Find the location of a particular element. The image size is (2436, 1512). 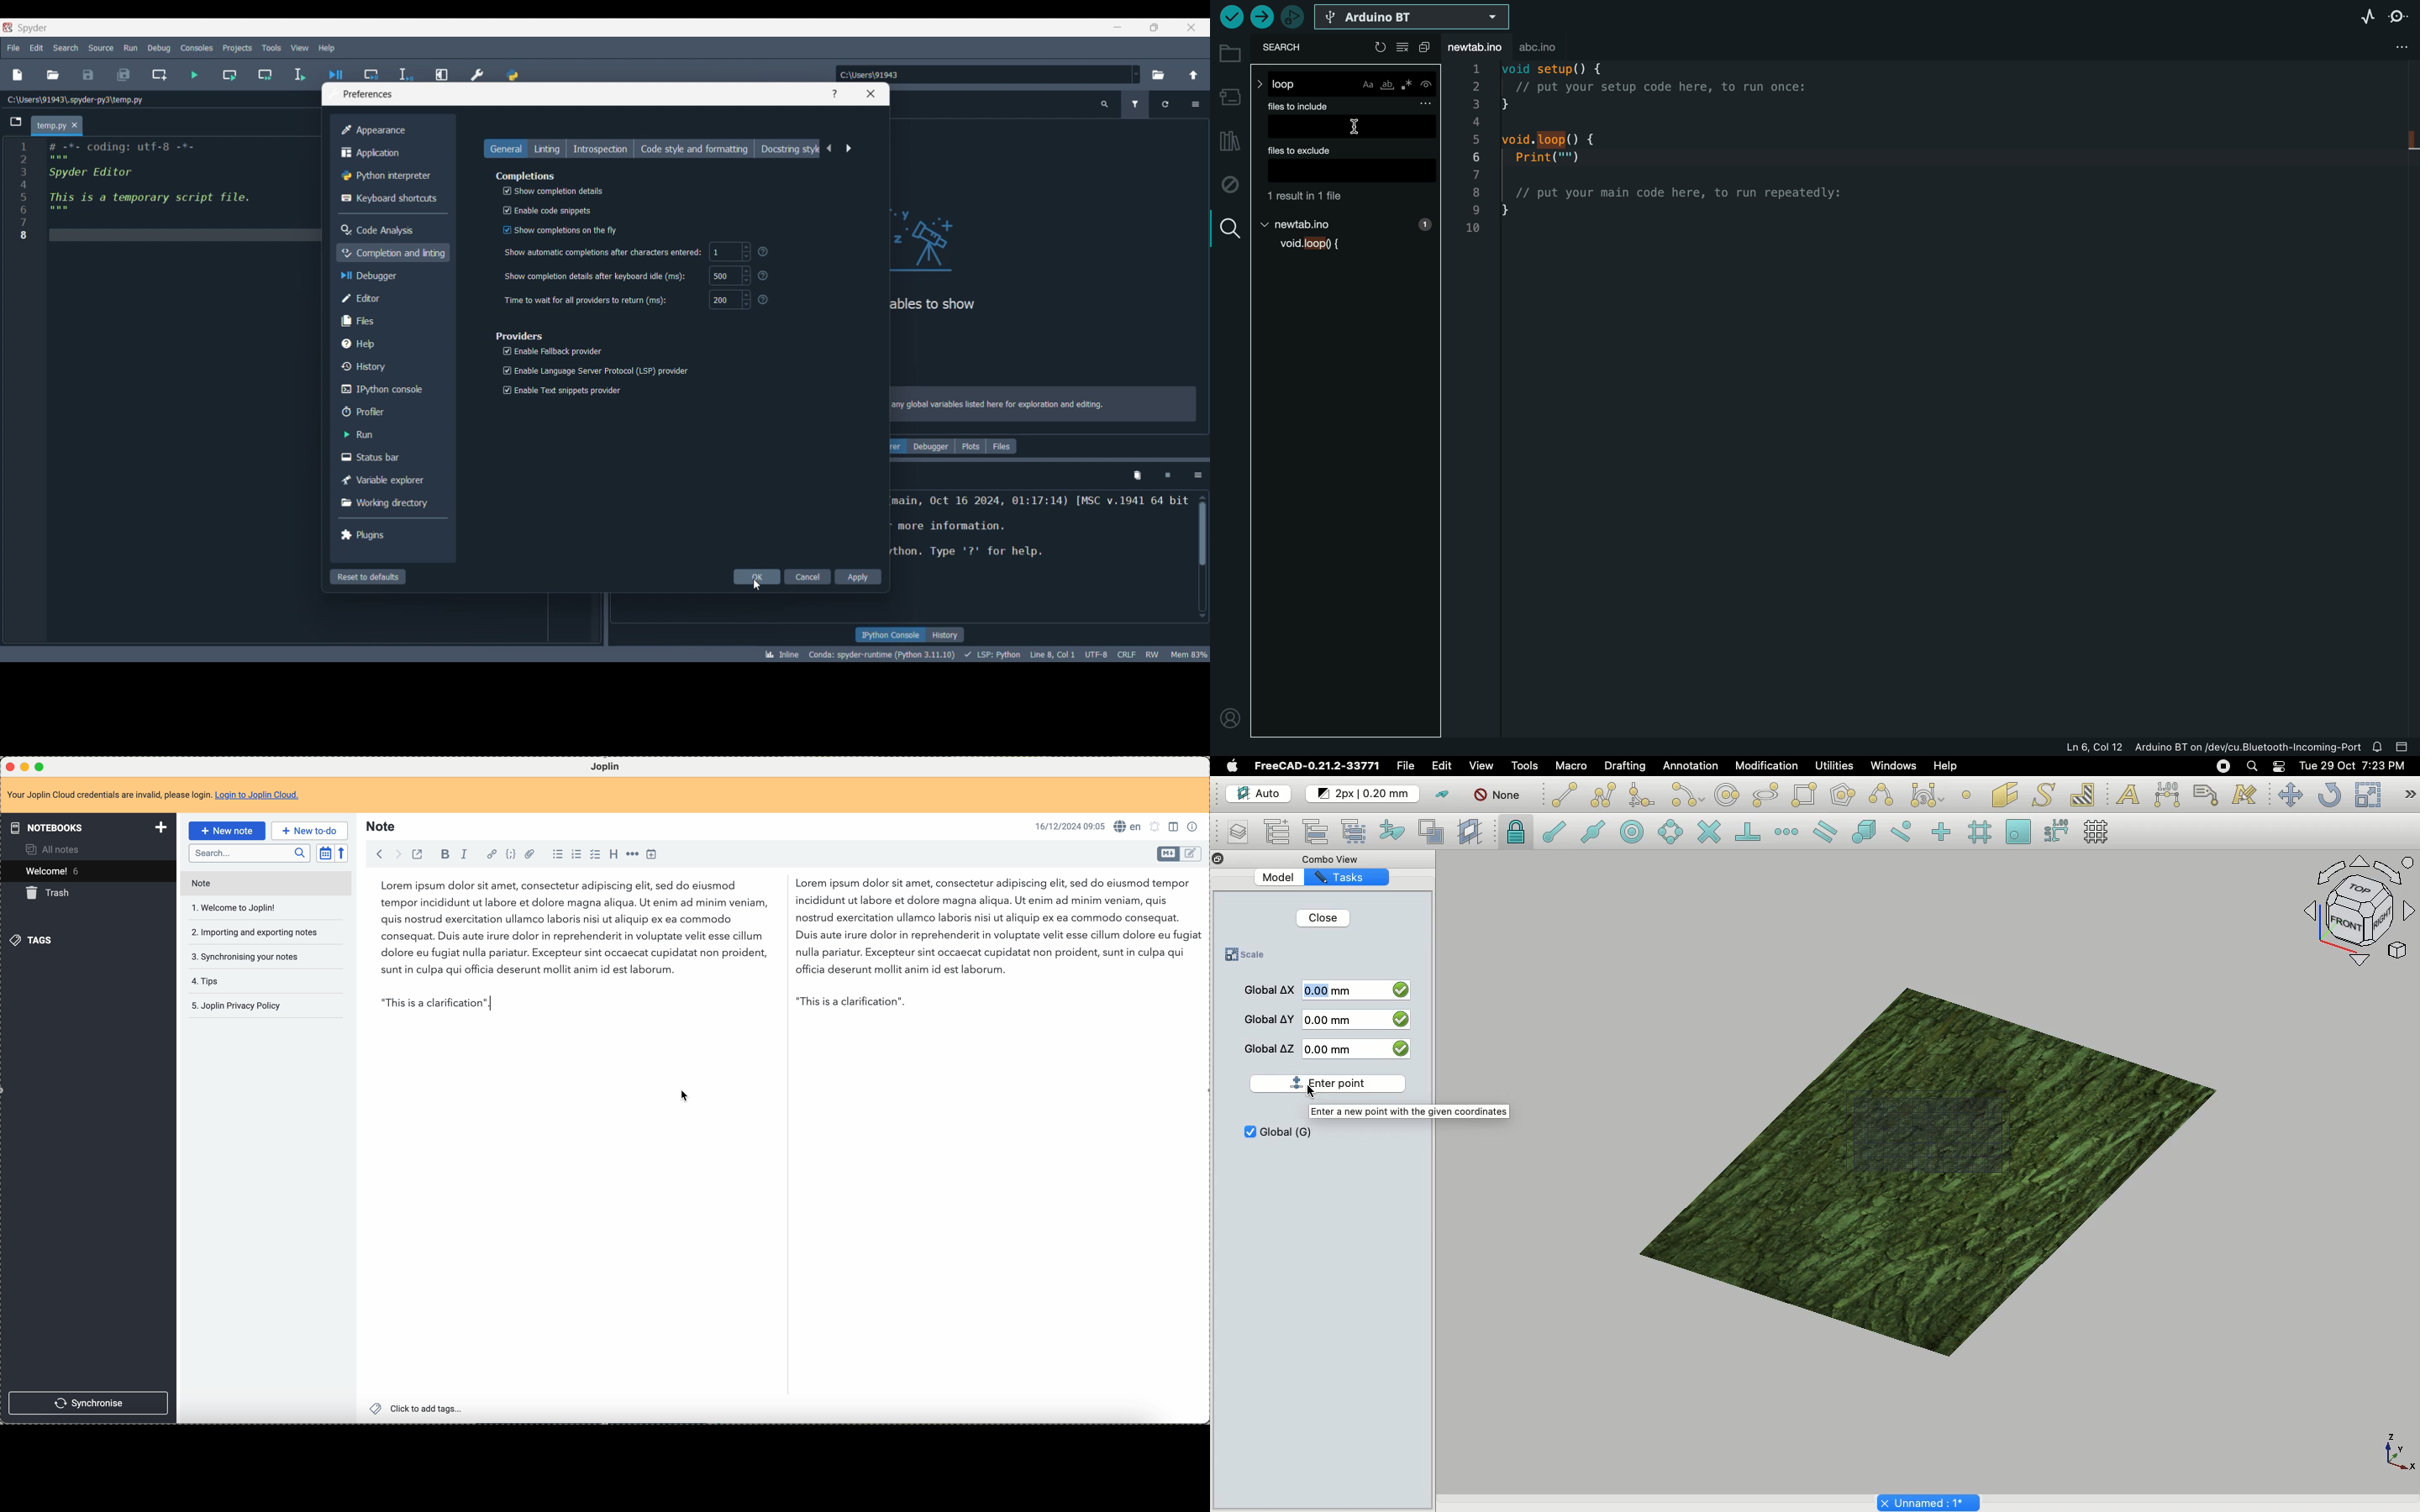

Debug file is located at coordinates (336, 70).